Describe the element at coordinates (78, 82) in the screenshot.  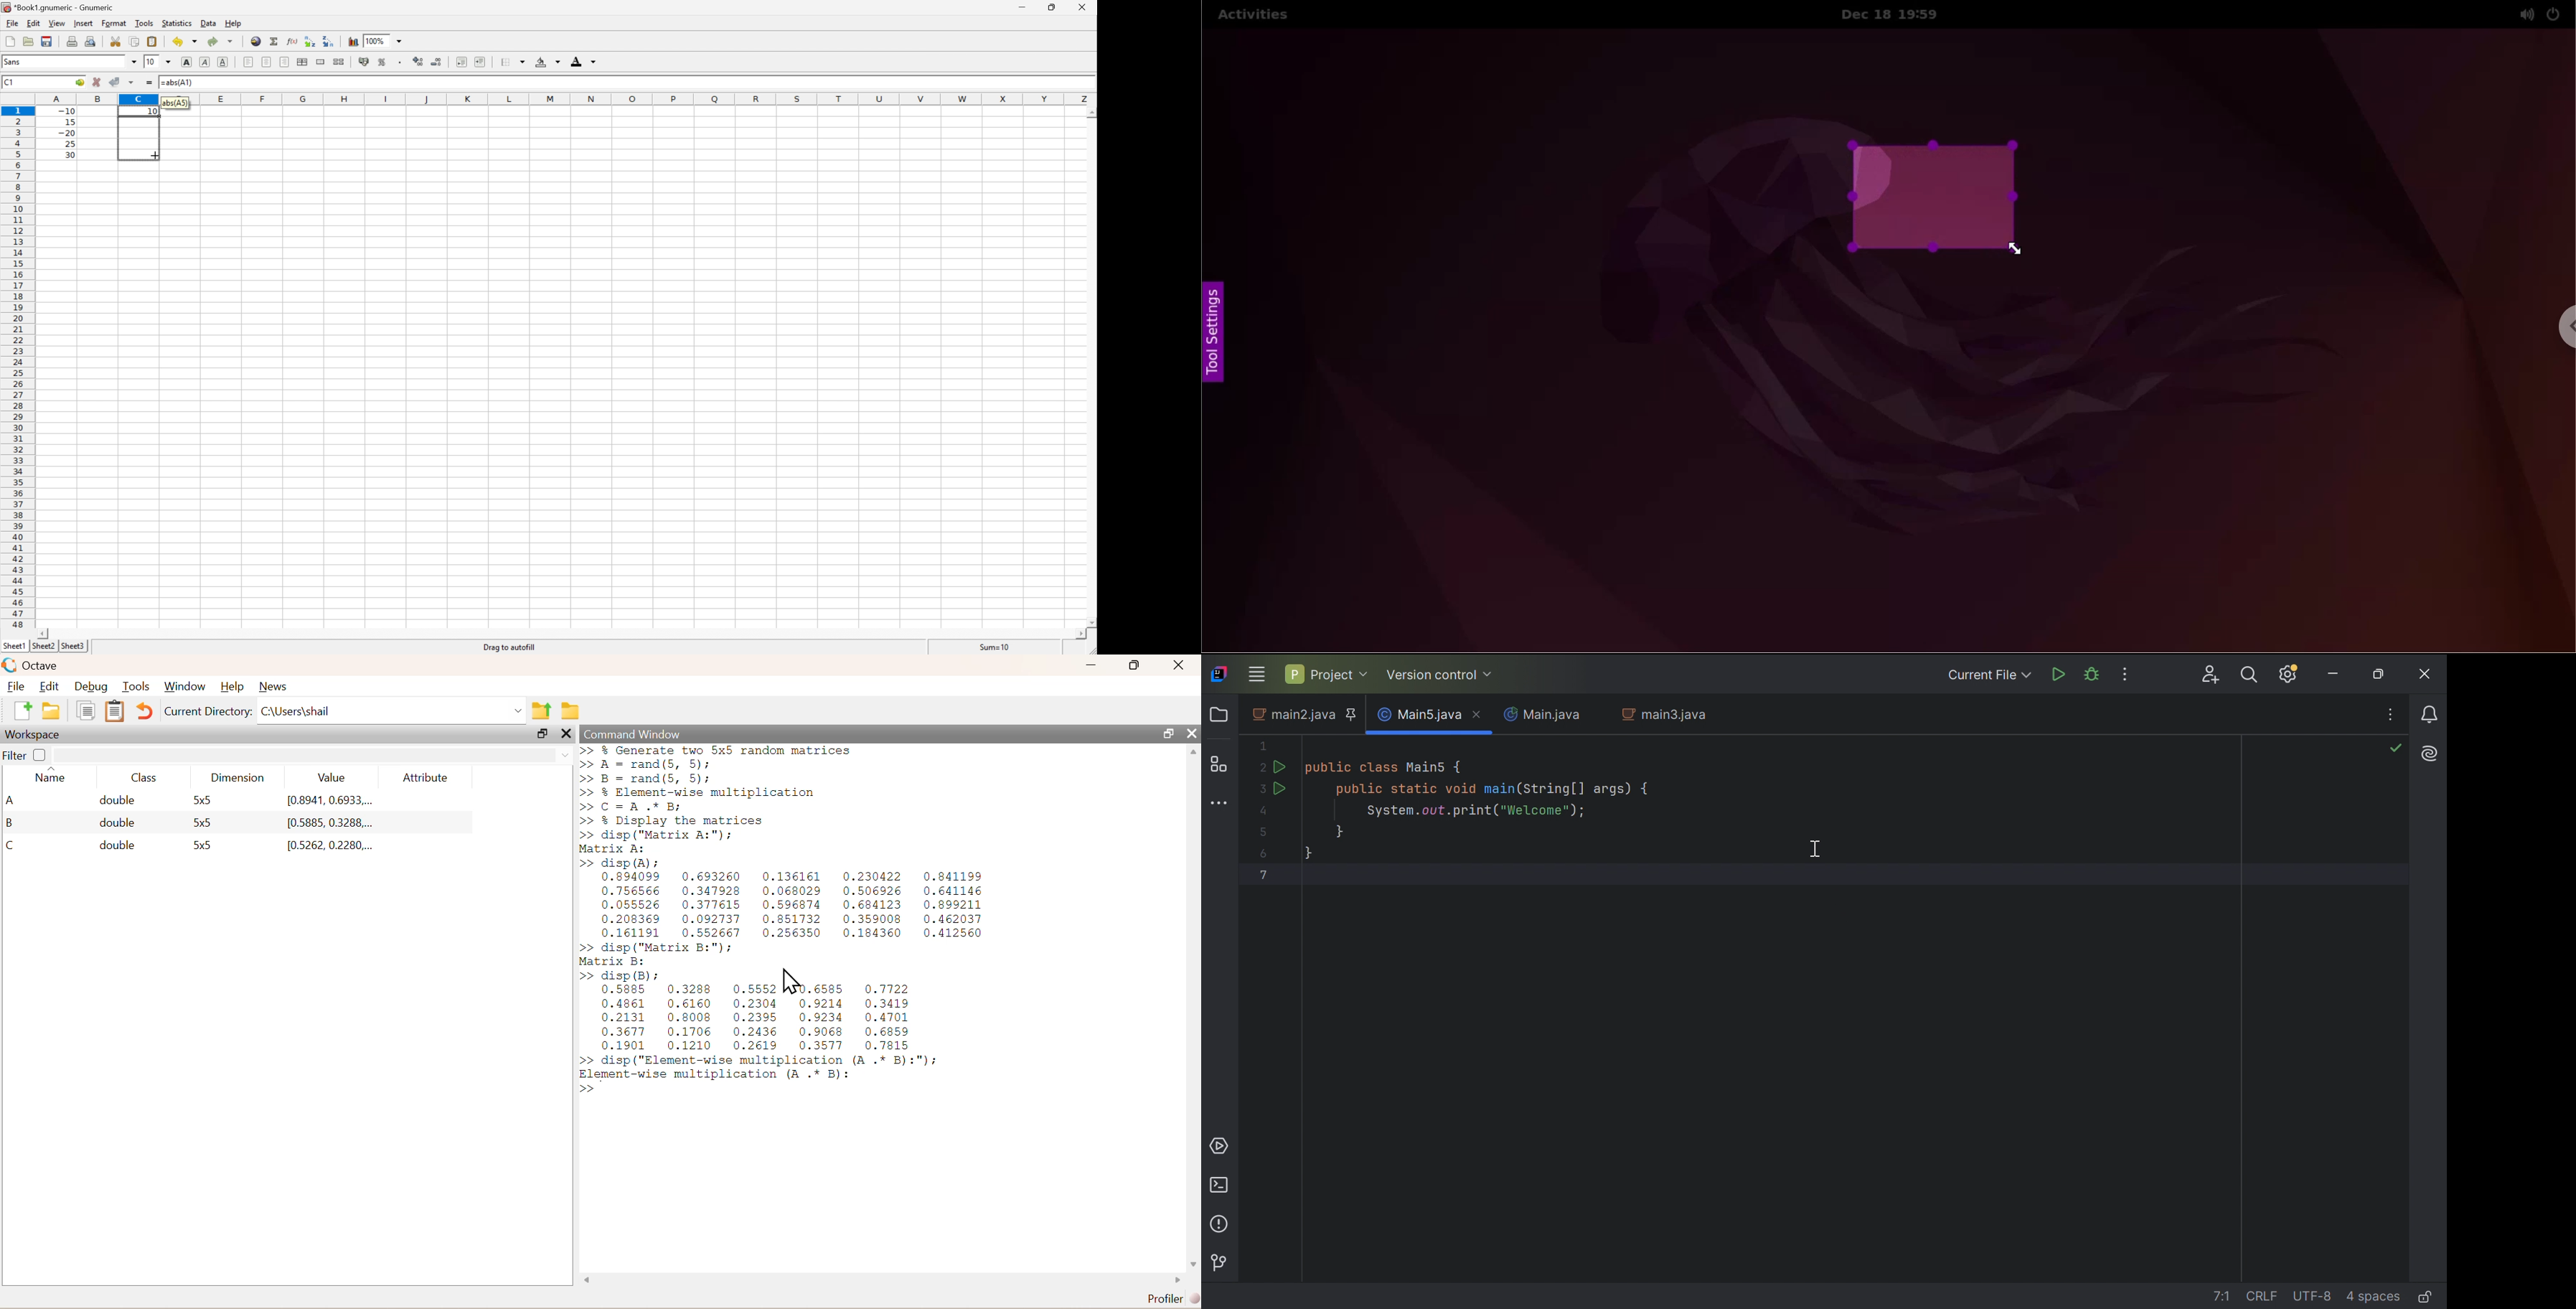
I see `Go to` at that location.